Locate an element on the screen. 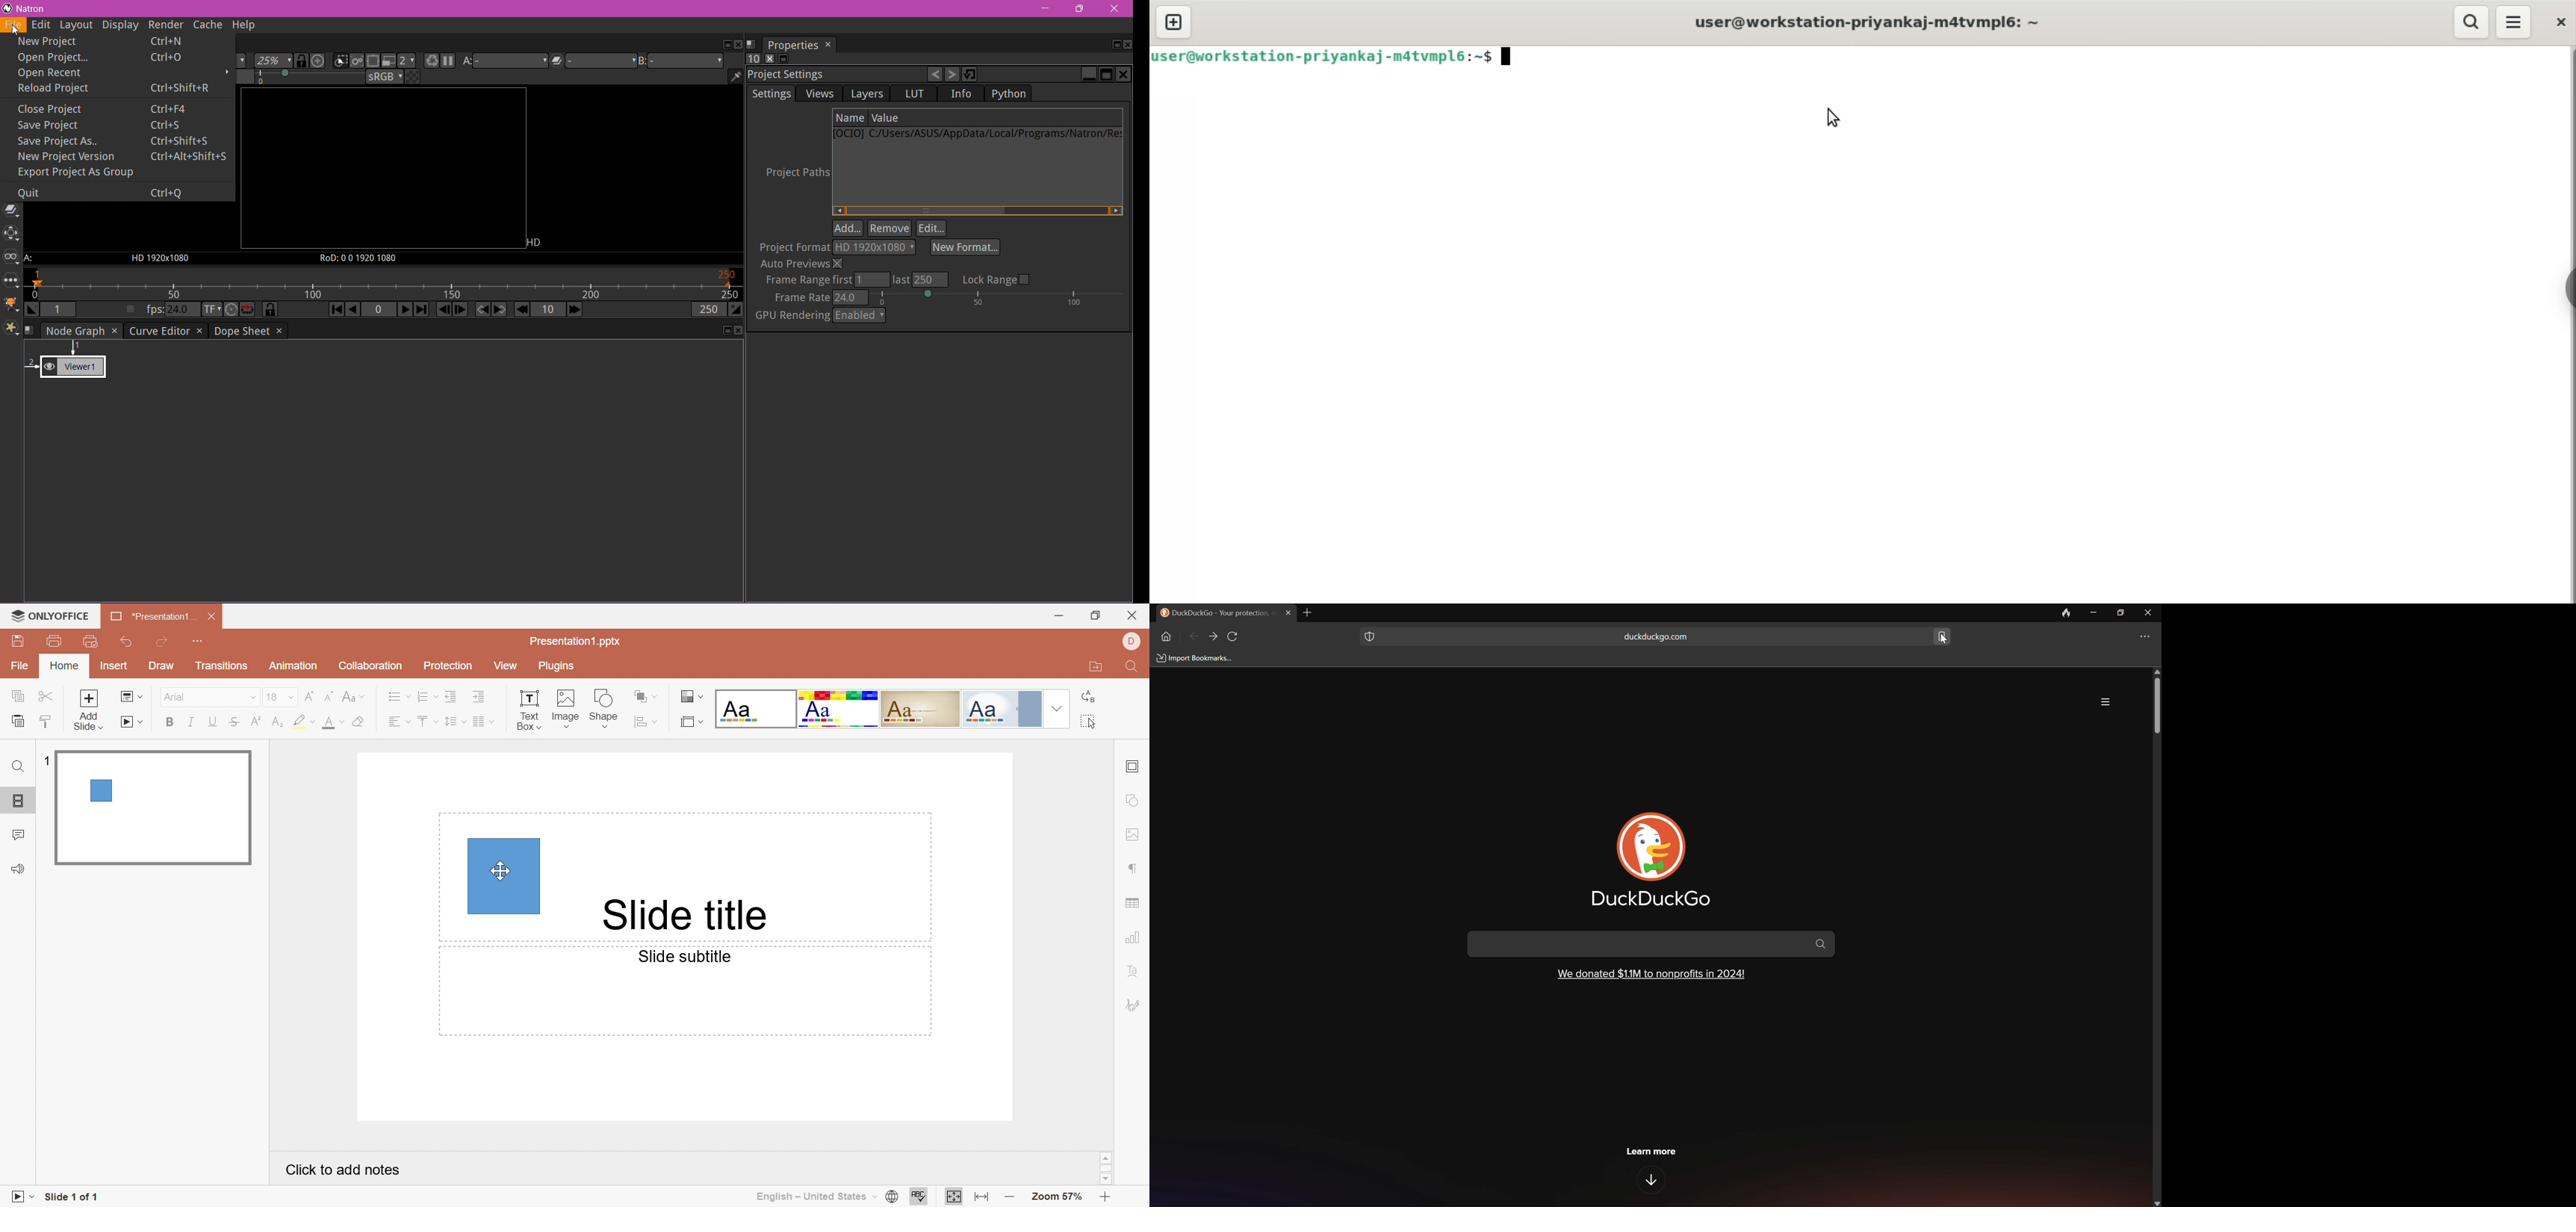 The height and width of the screenshot is (1232, 2576). Bullets is located at coordinates (399, 697).